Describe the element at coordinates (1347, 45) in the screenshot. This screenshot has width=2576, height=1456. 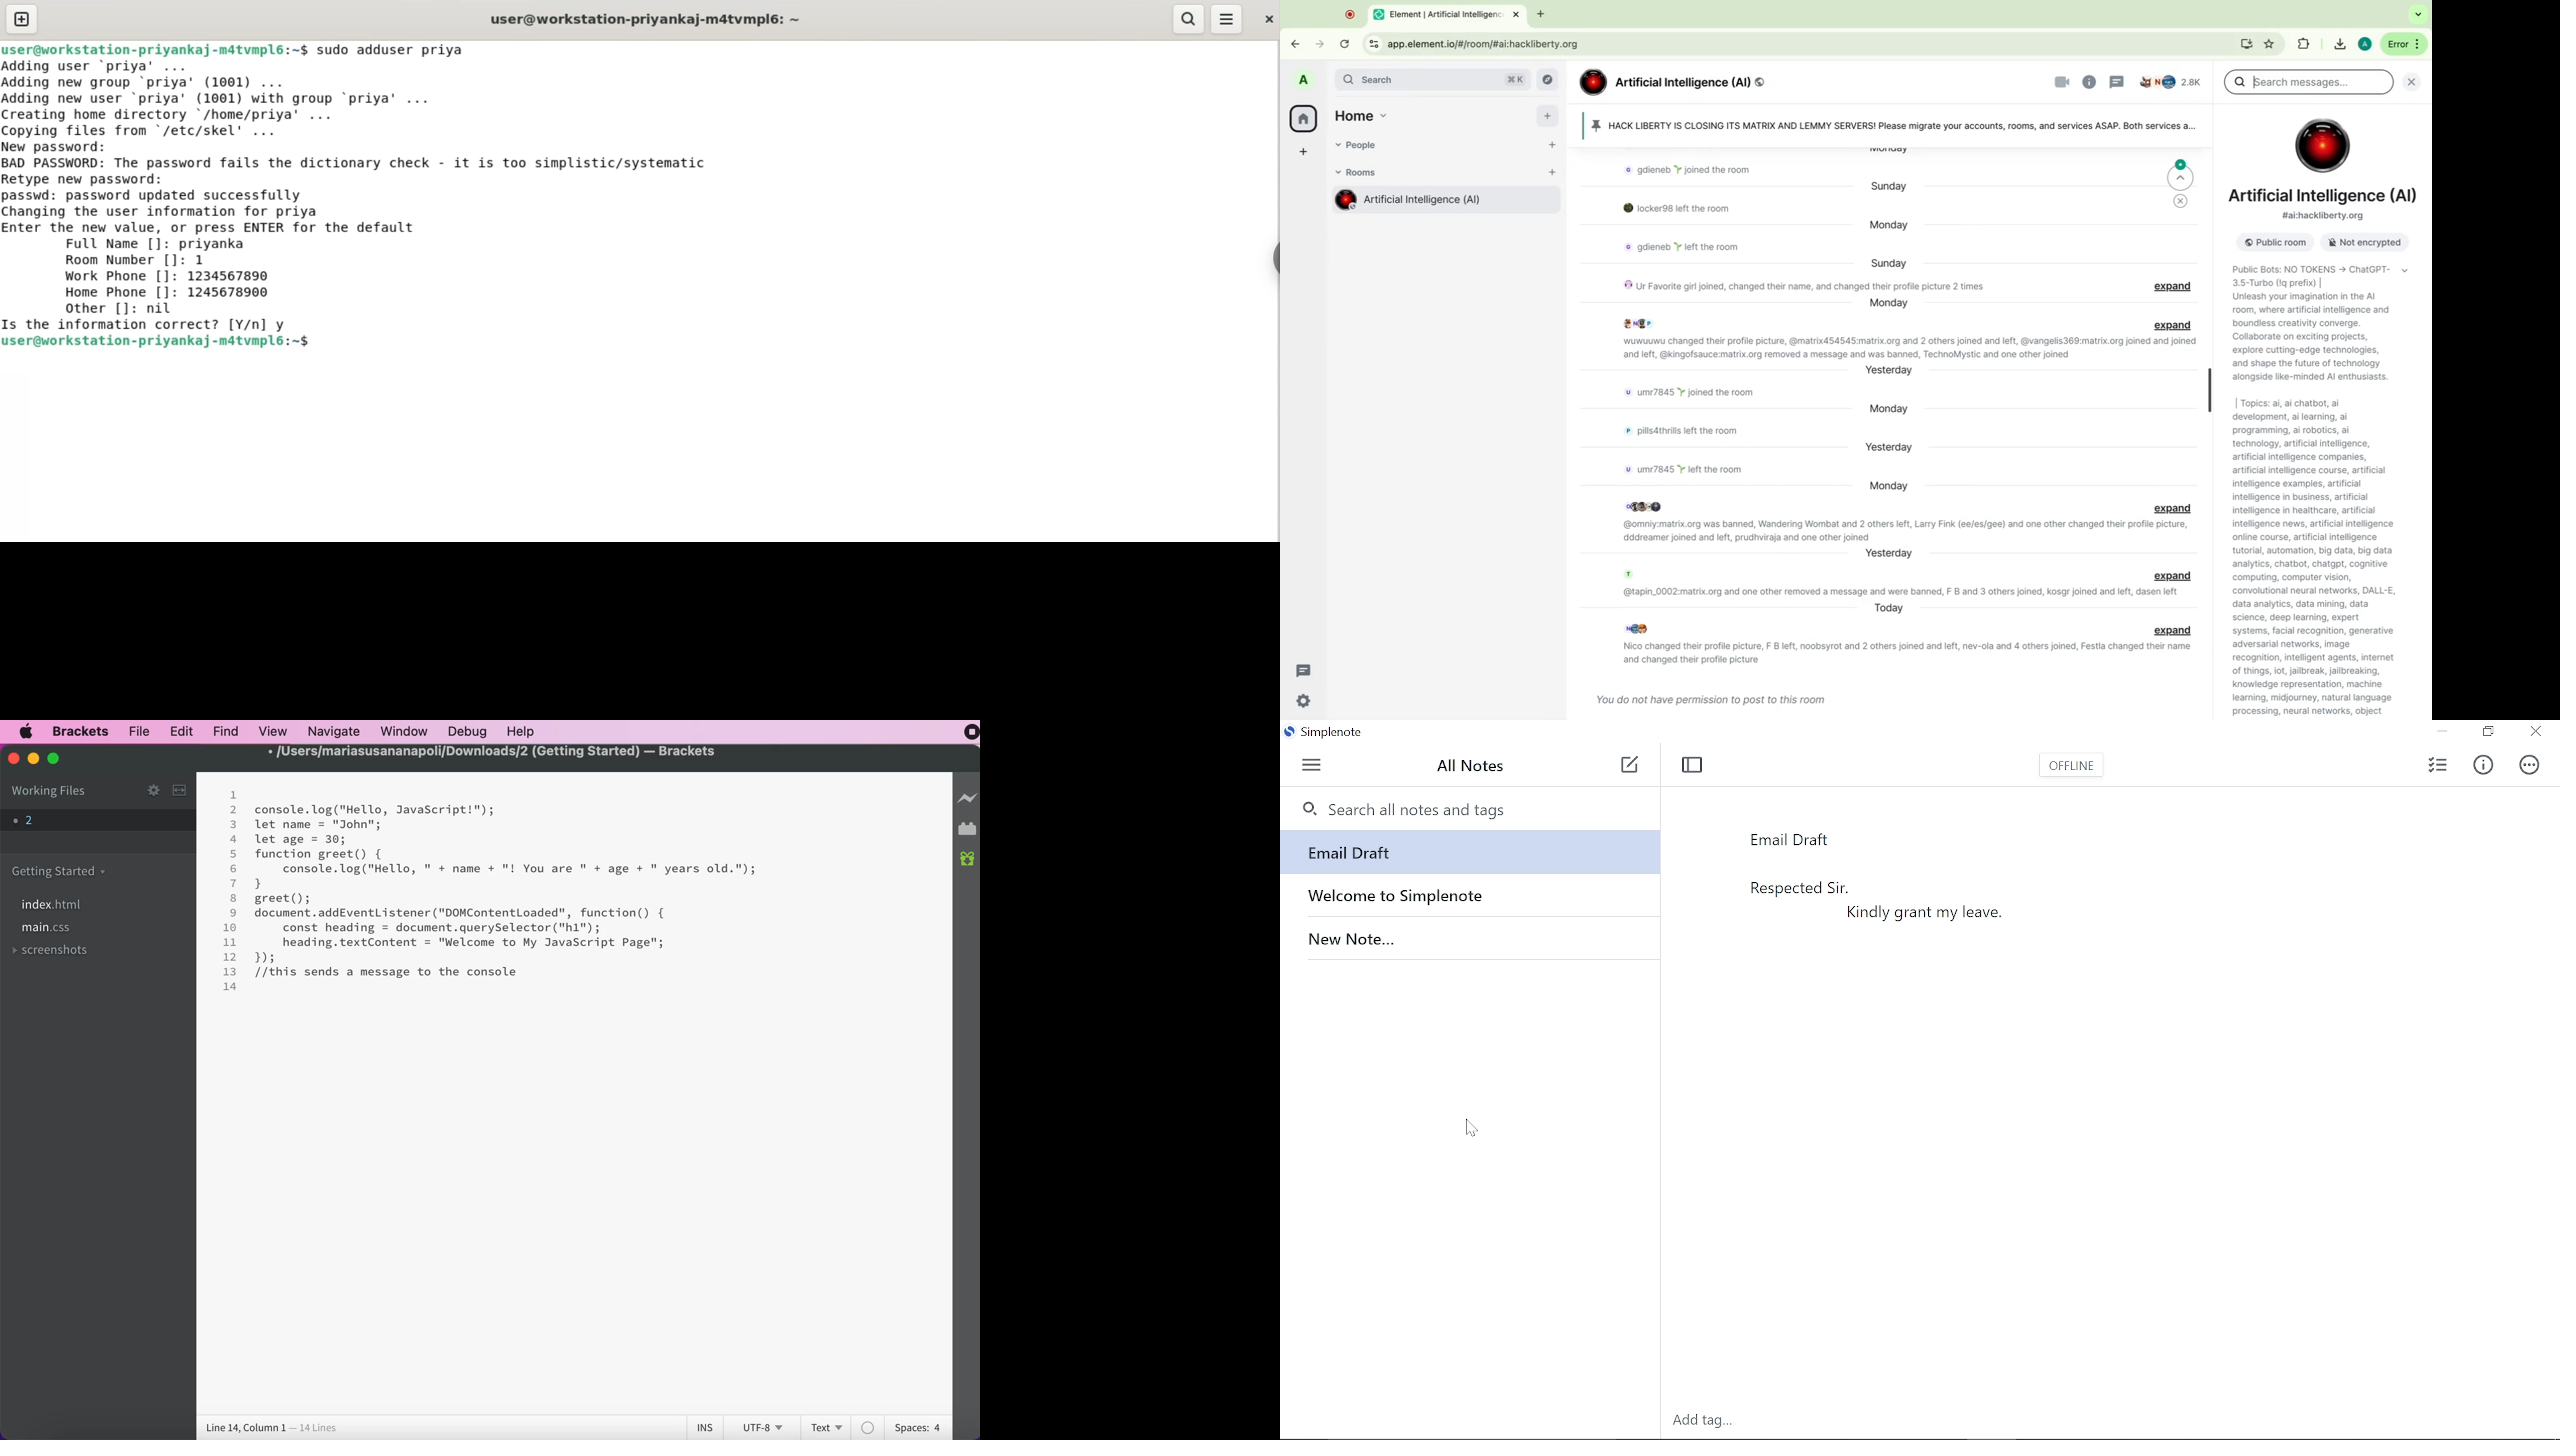
I see `refresh` at that location.